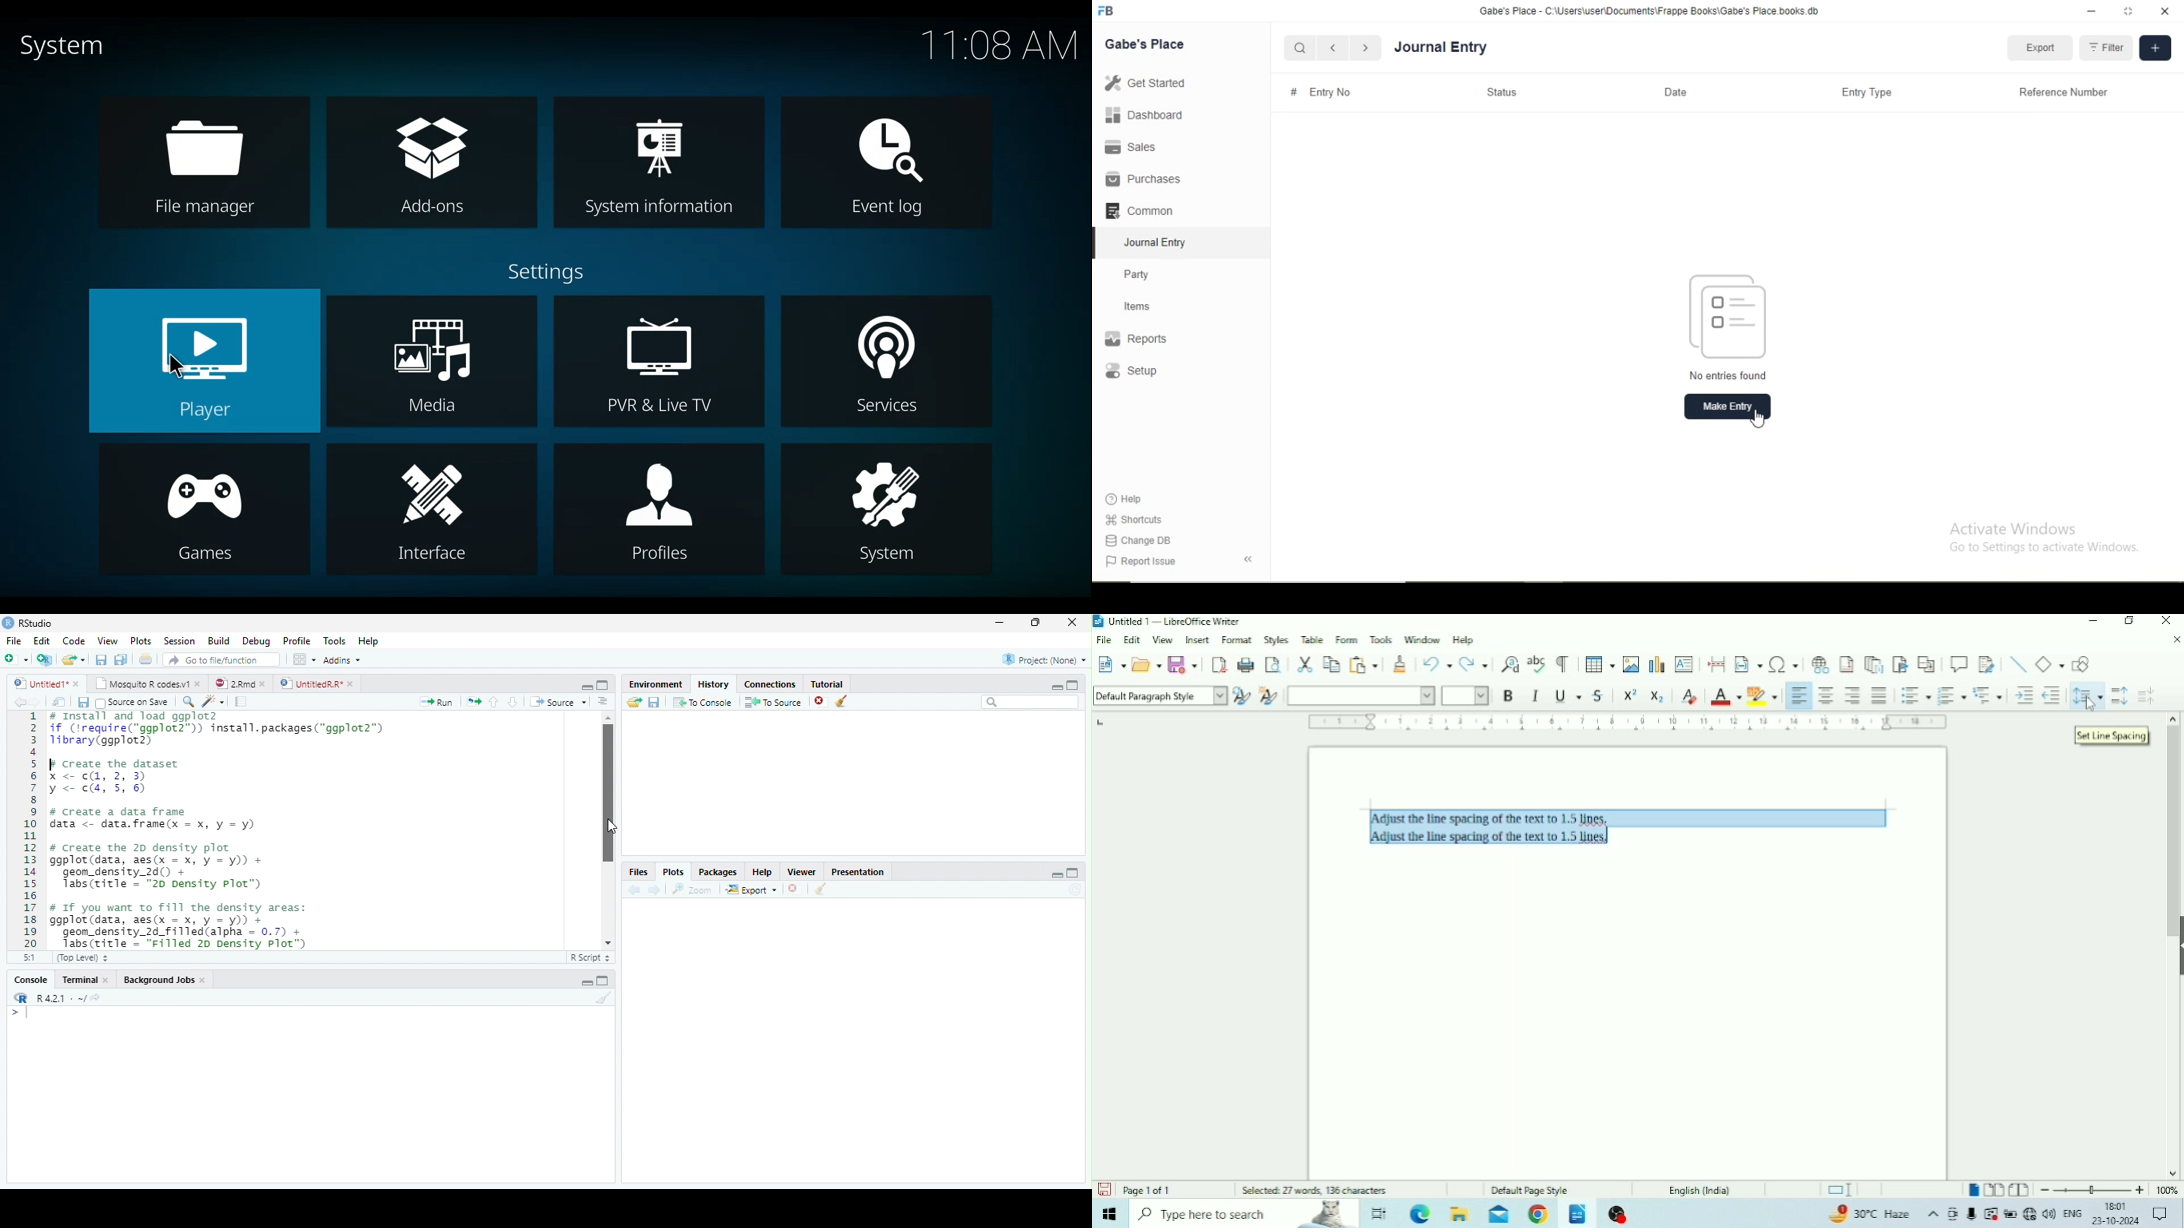  What do you see at coordinates (368, 642) in the screenshot?
I see `Help` at bounding box center [368, 642].